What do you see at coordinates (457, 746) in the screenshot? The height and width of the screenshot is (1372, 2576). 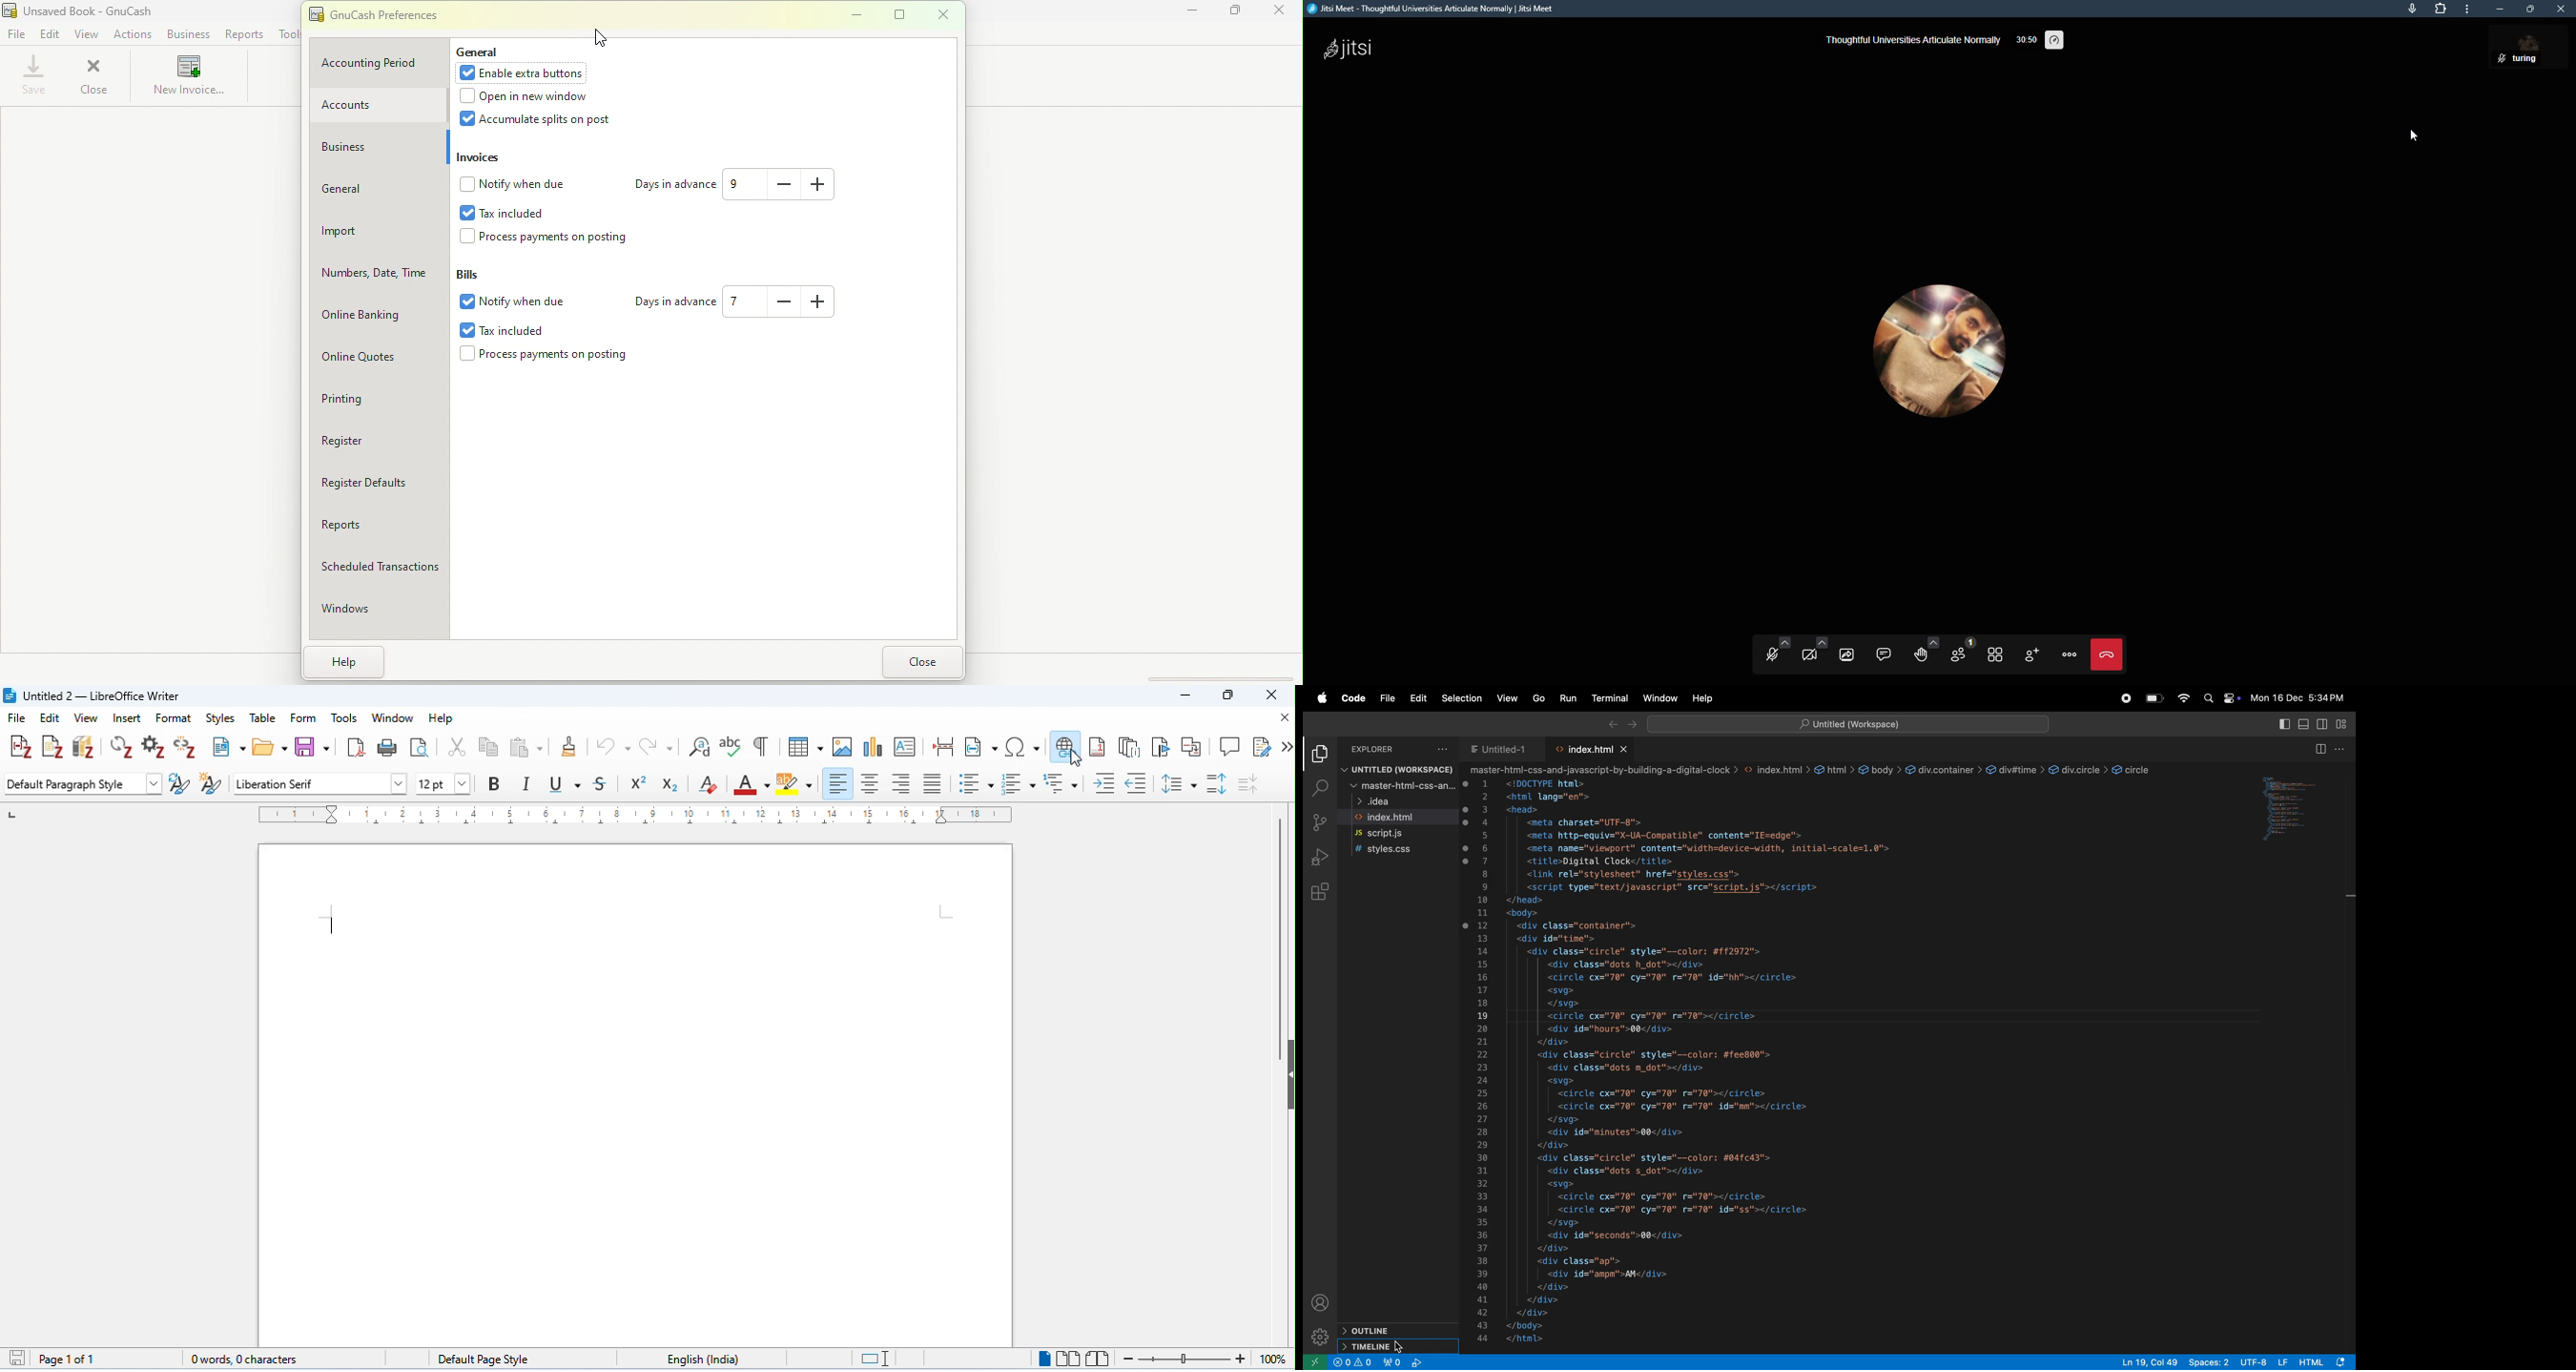 I see `cut` at bounding box center [457, 746].